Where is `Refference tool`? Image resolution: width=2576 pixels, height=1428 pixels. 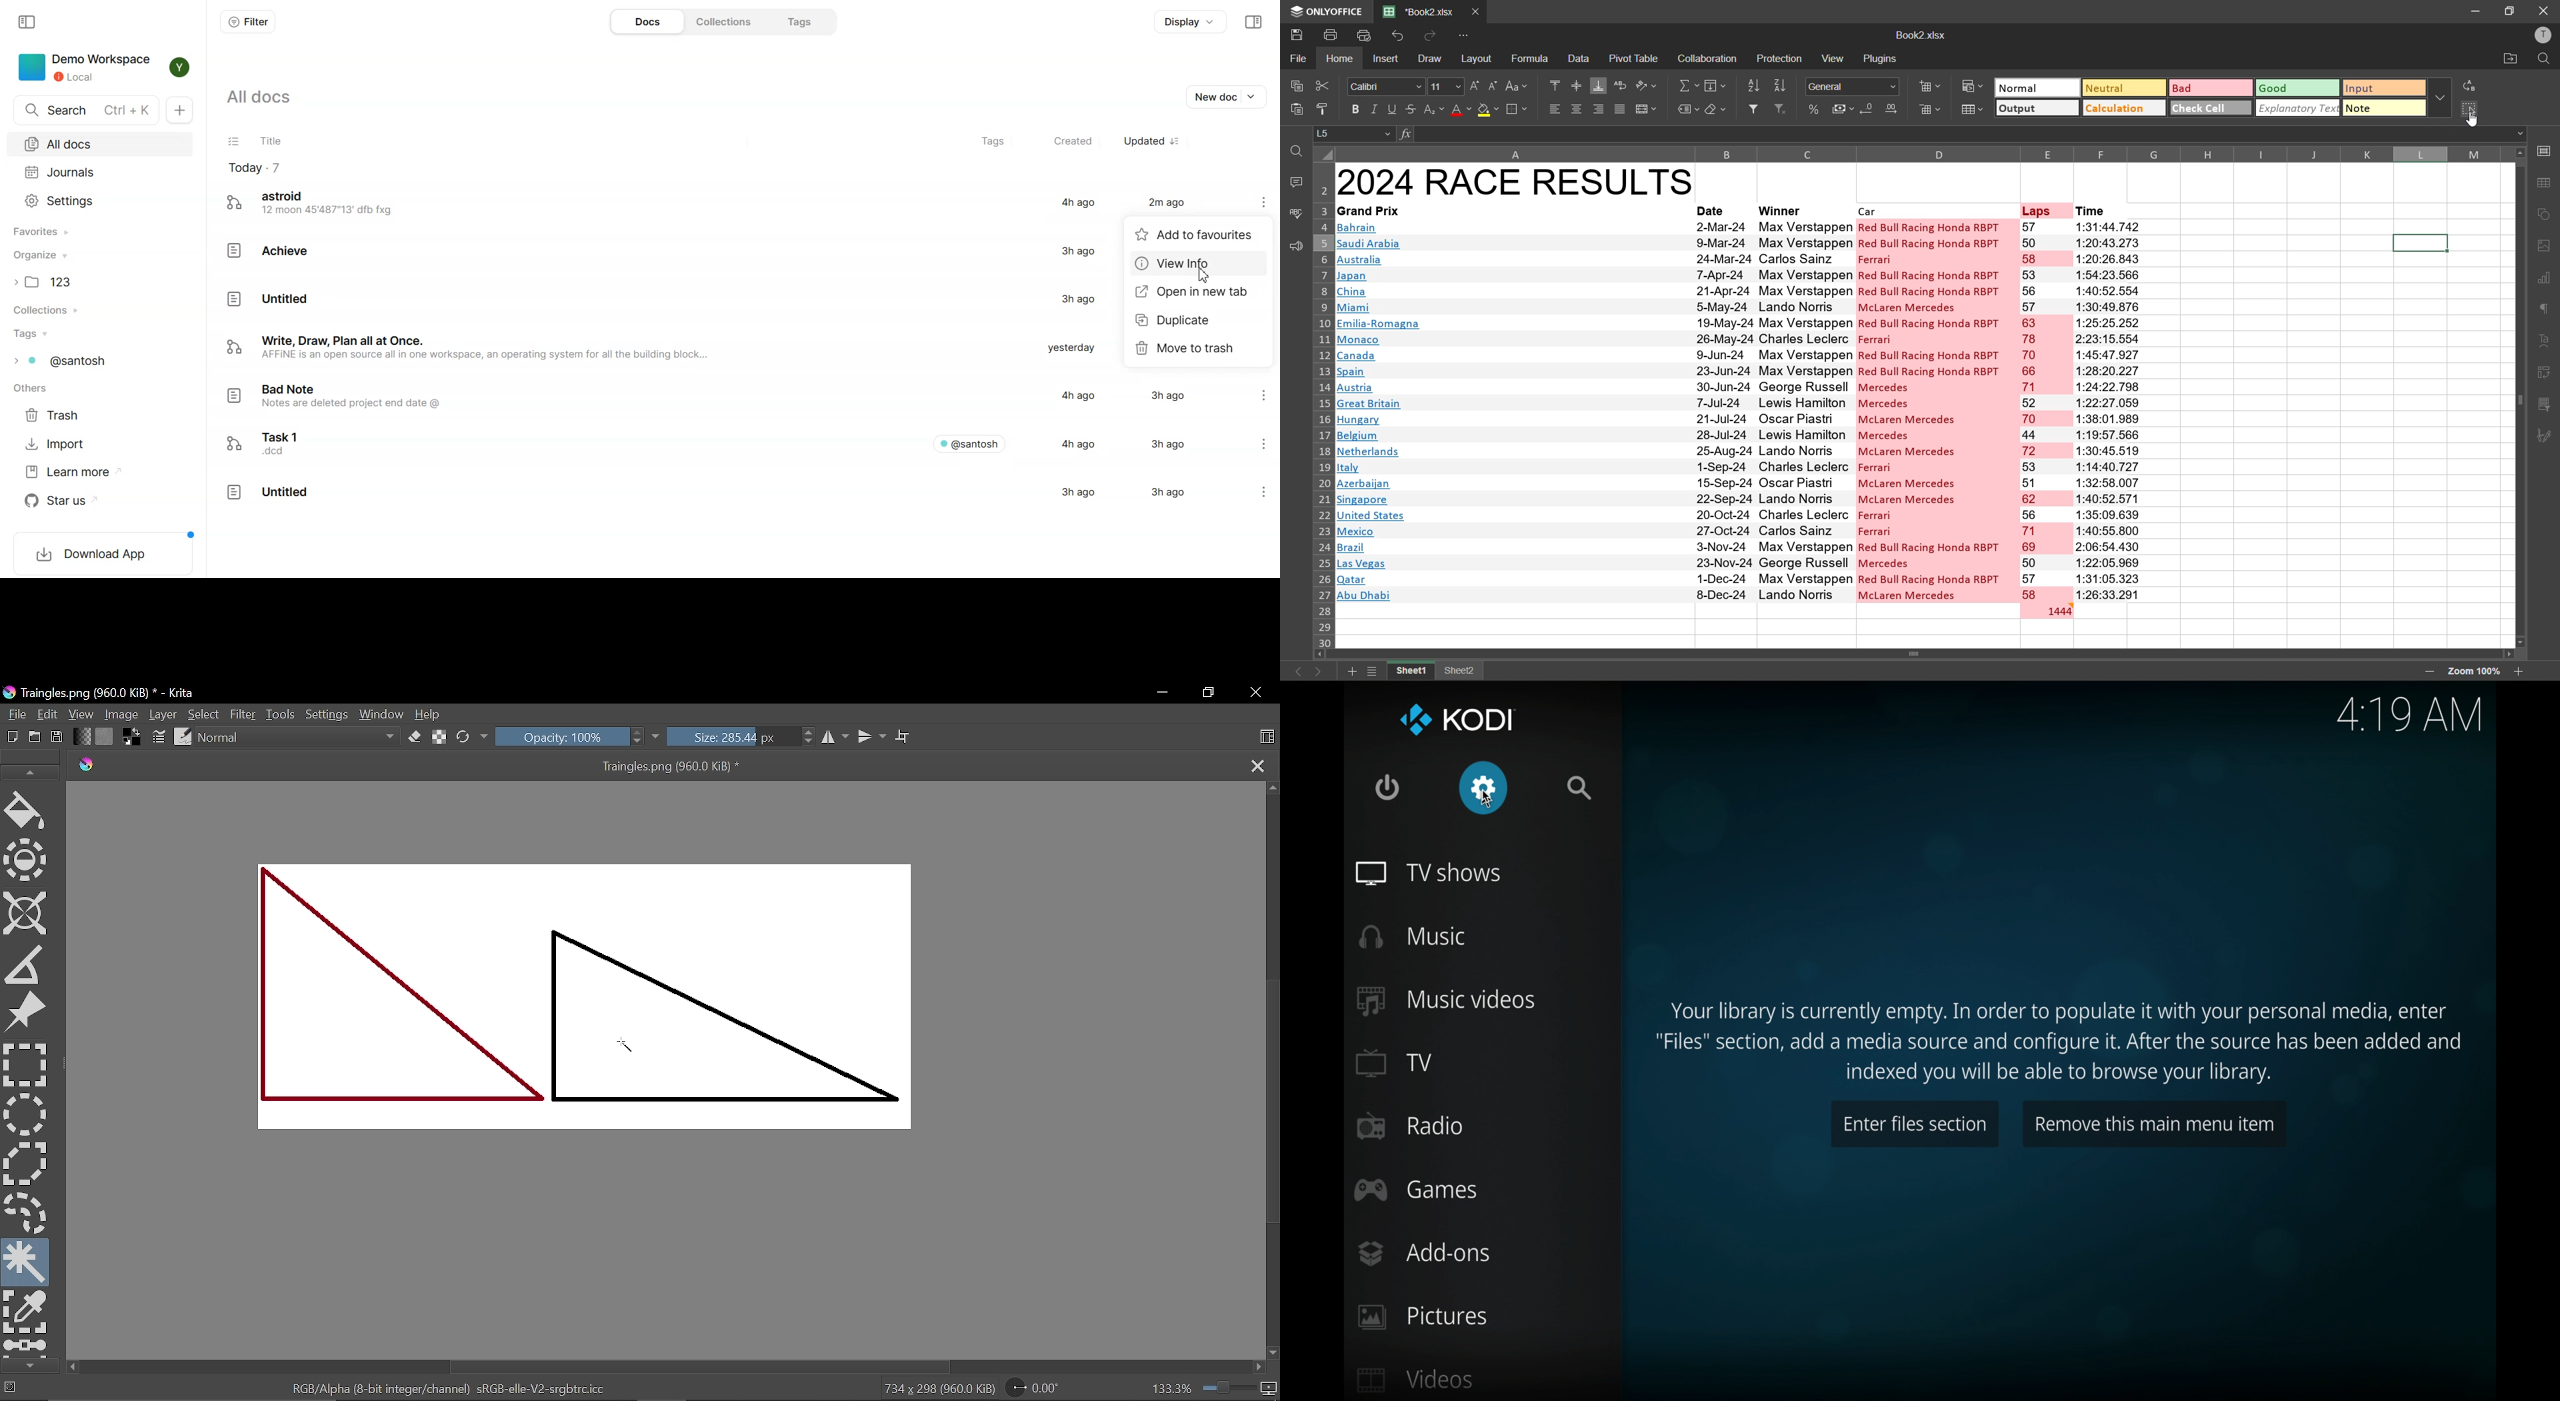 Refference tool is located at coordinates (26, 1014).